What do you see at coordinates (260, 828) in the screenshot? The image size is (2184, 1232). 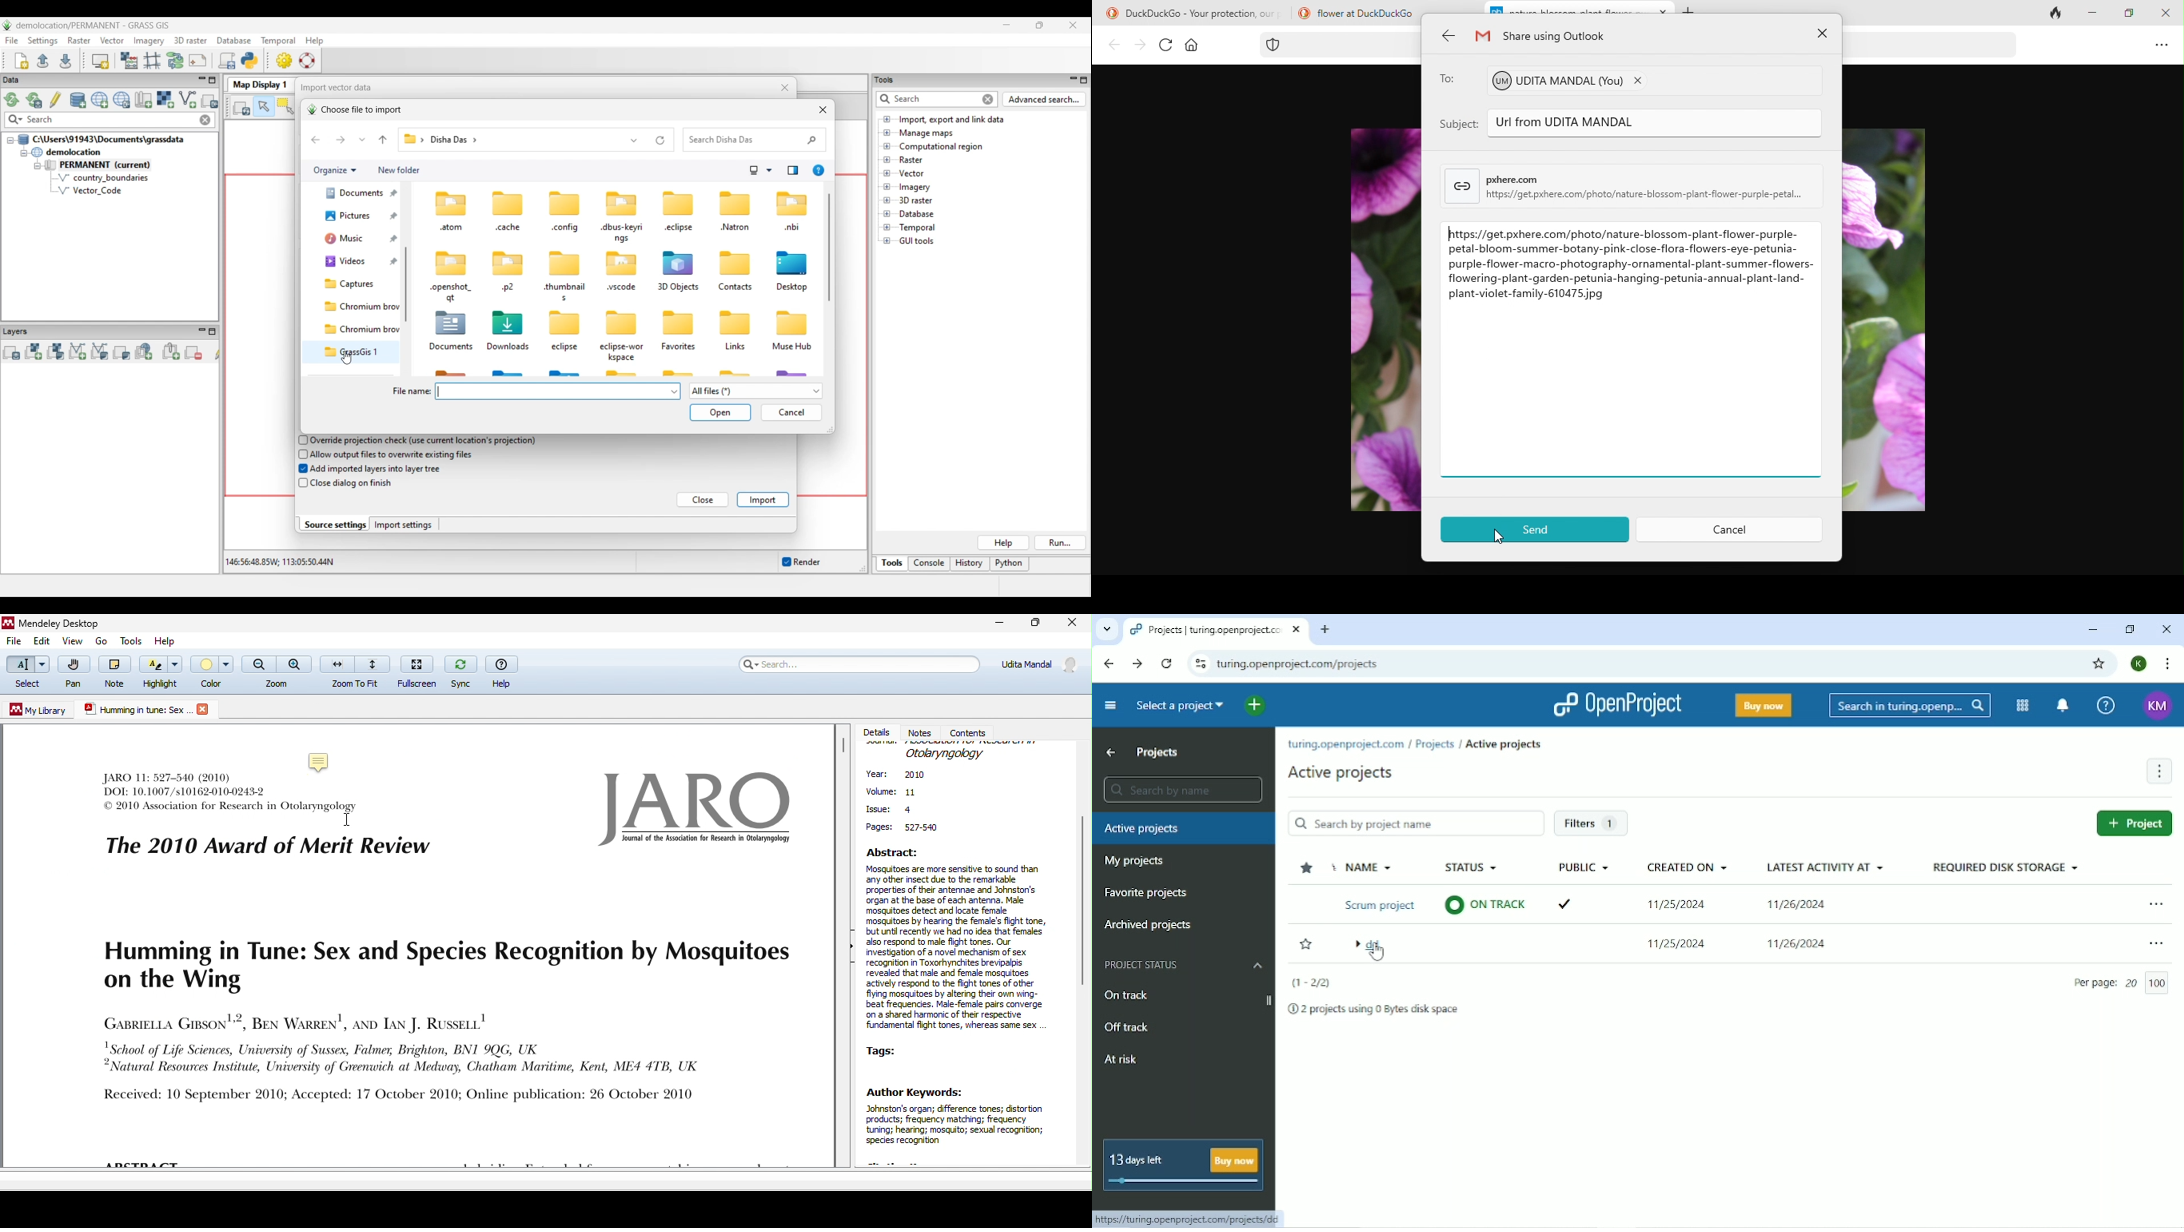 I see `journal text` at bounding box center [260, 828].